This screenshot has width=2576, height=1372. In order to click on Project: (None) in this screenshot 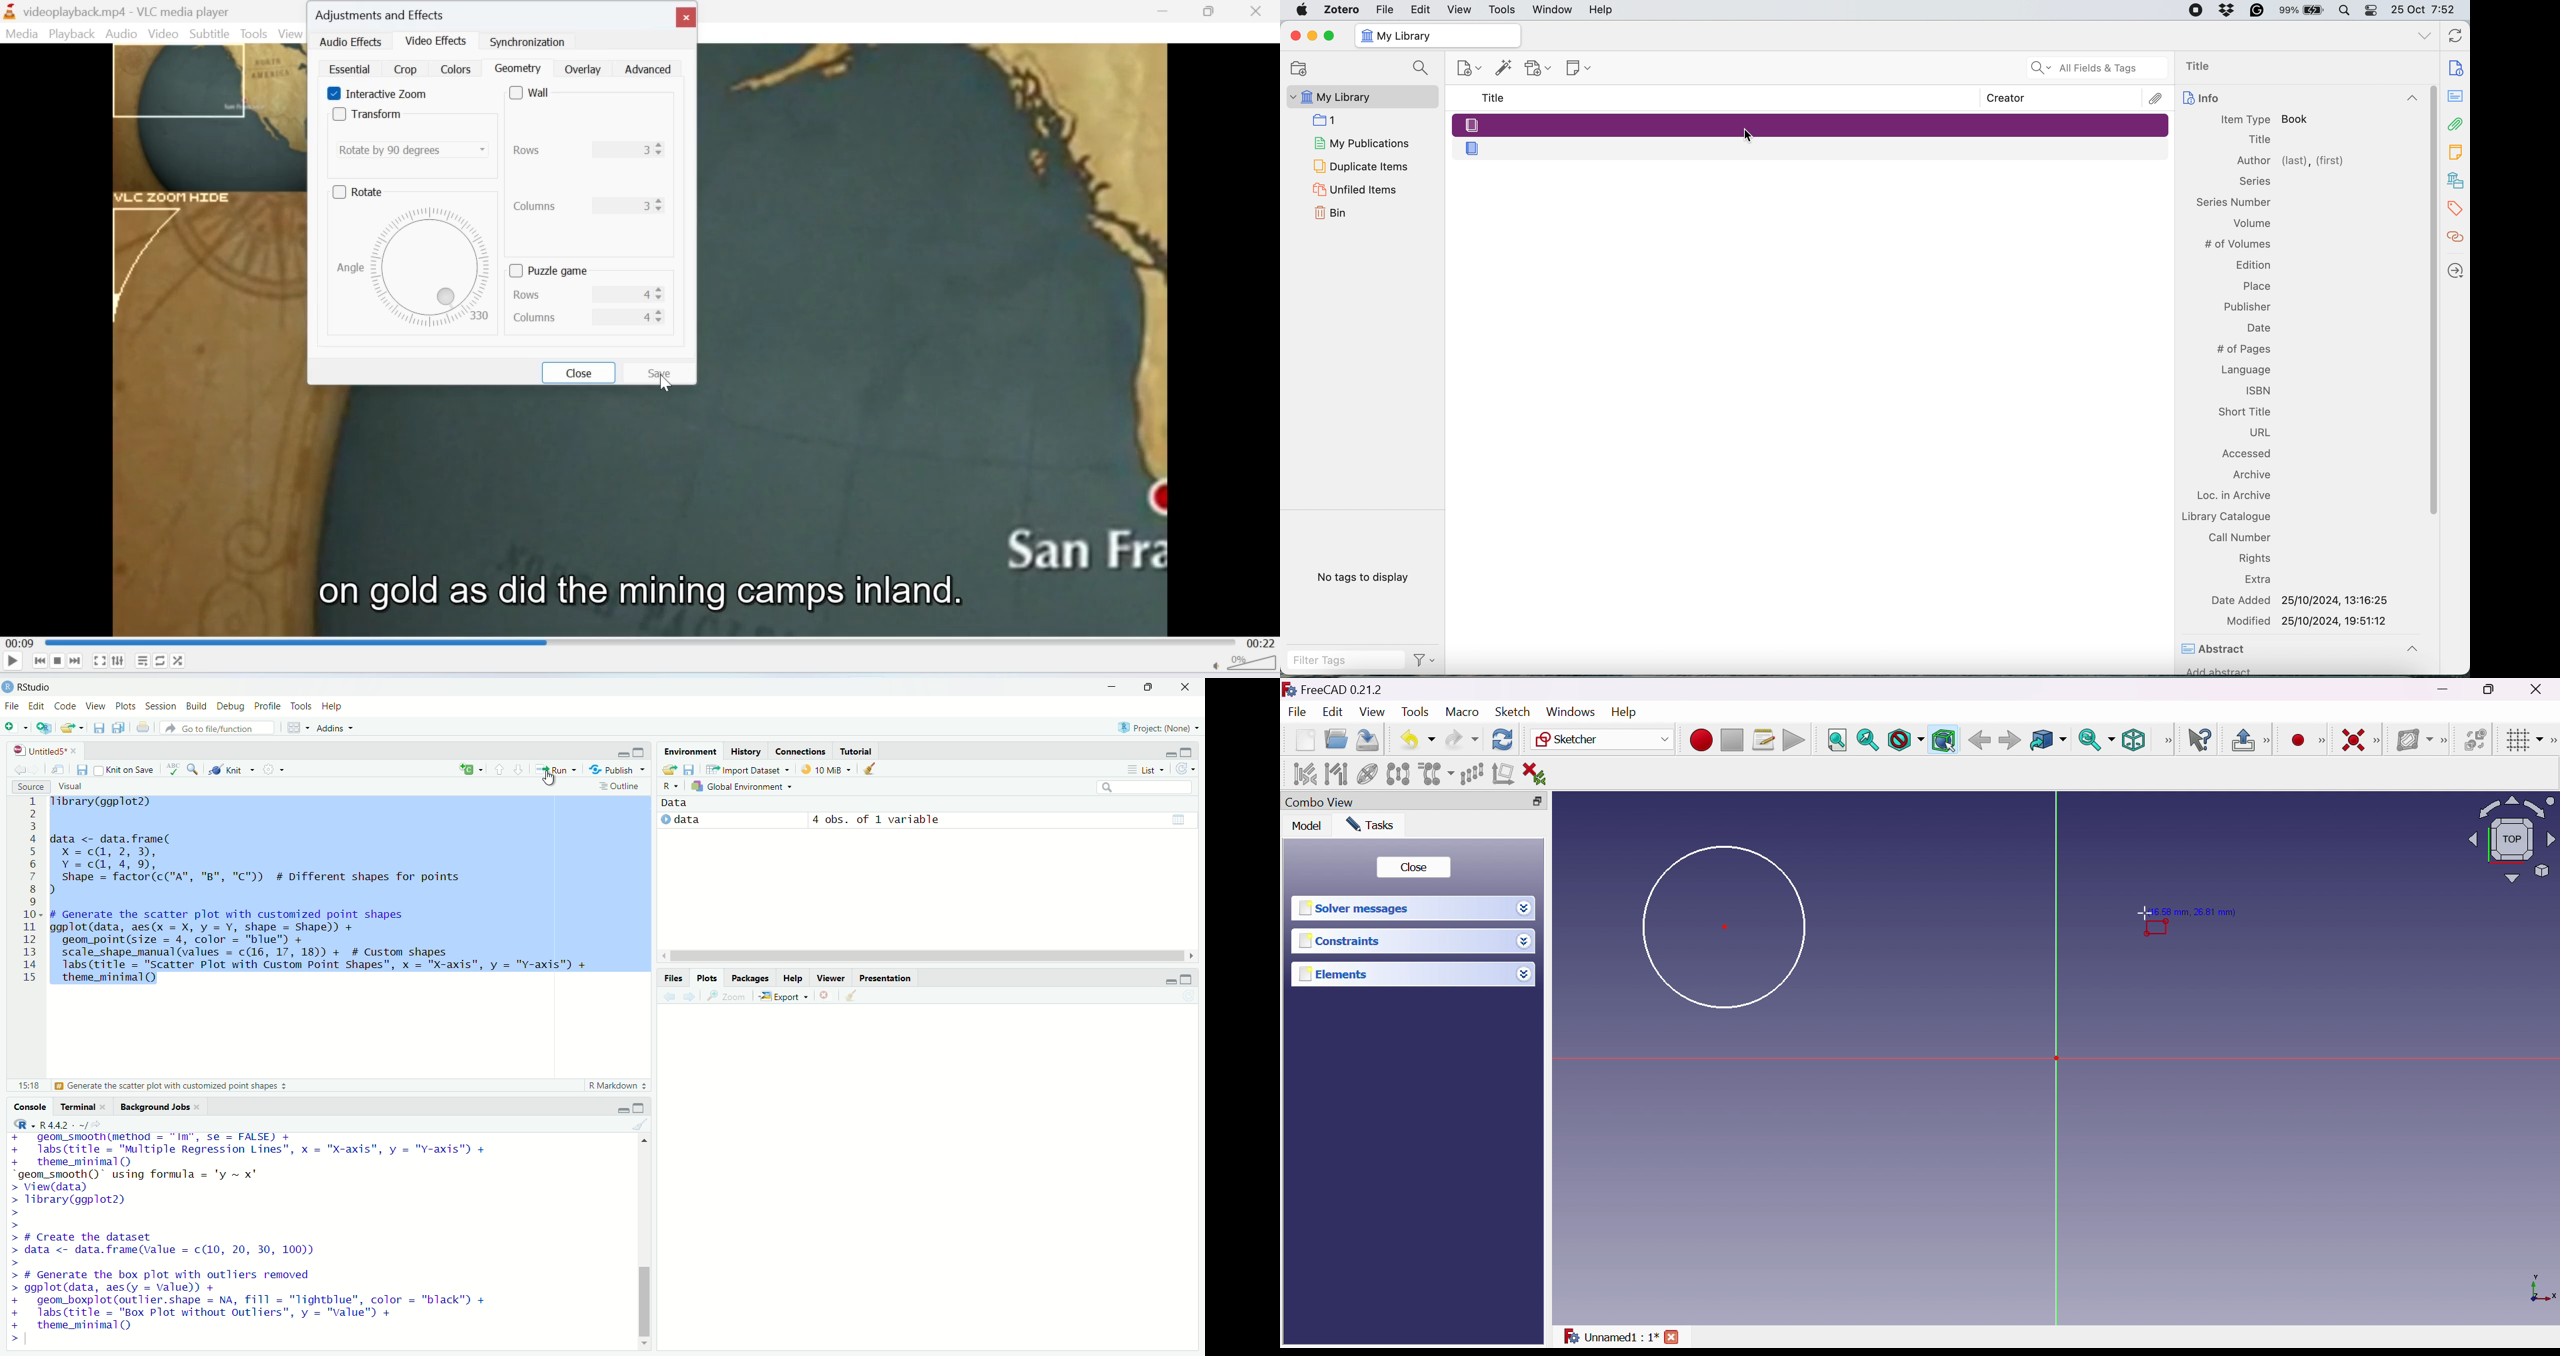, I will do `click(1158, 728)`.